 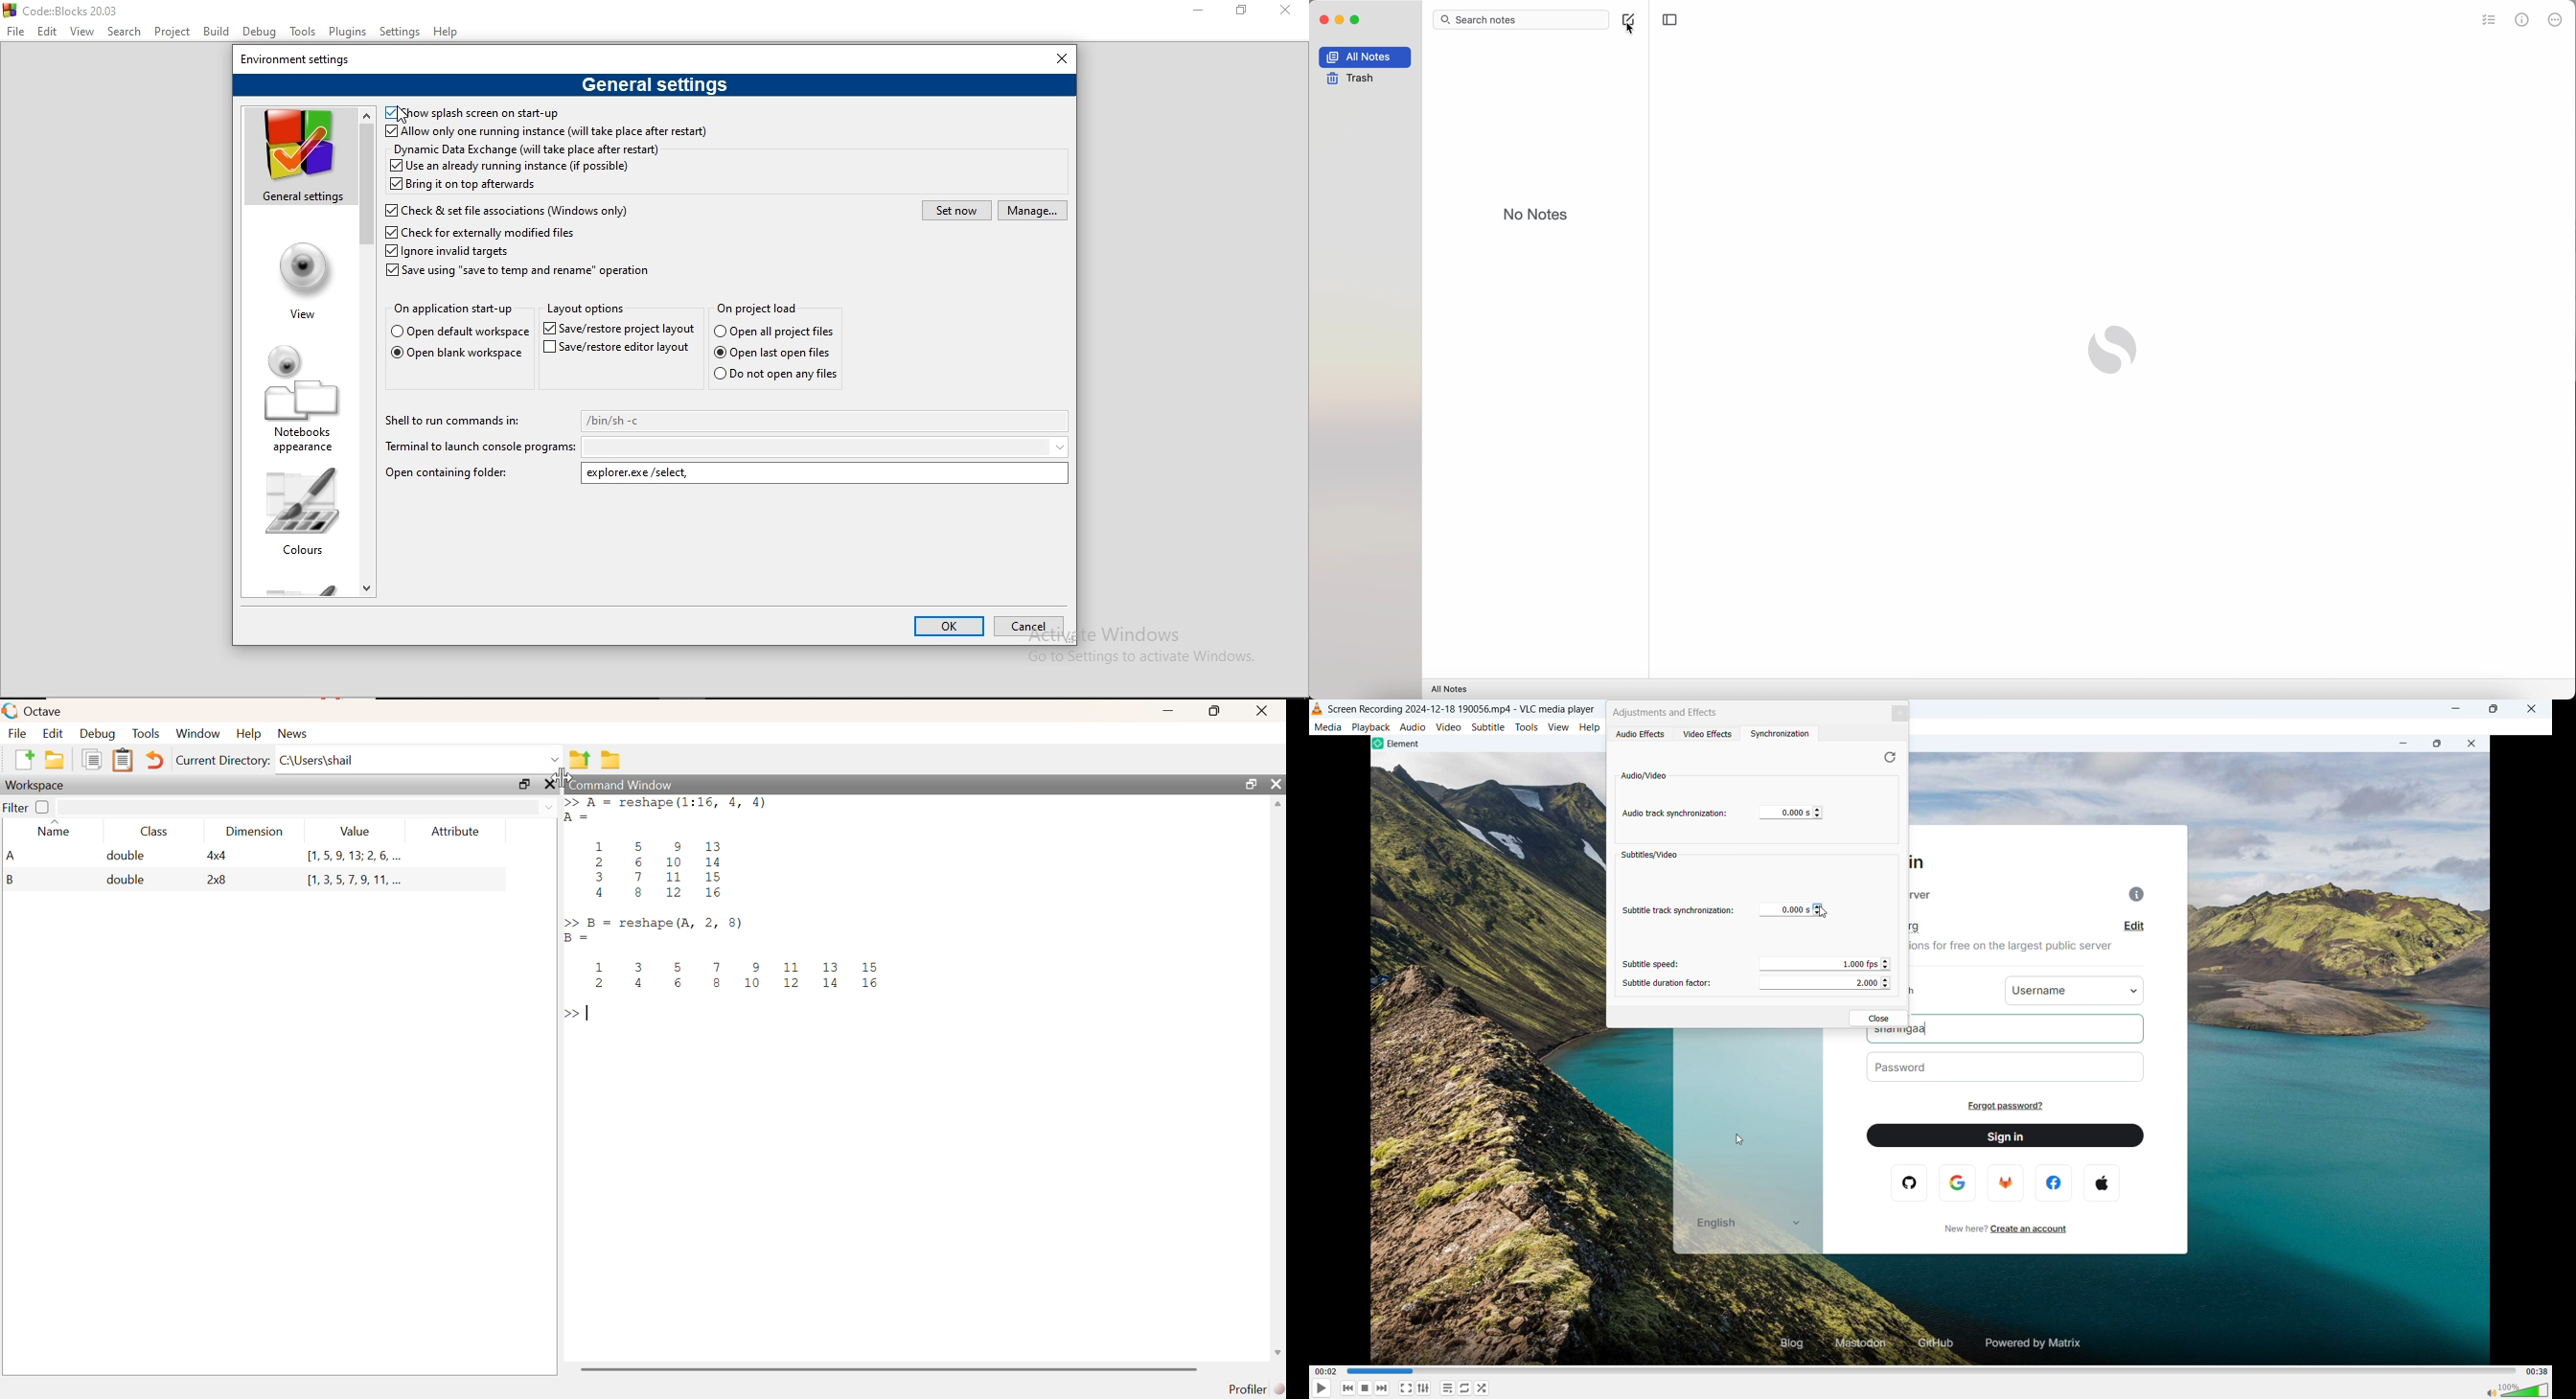 I want to click on Layout options, so click(x=586, y=309).